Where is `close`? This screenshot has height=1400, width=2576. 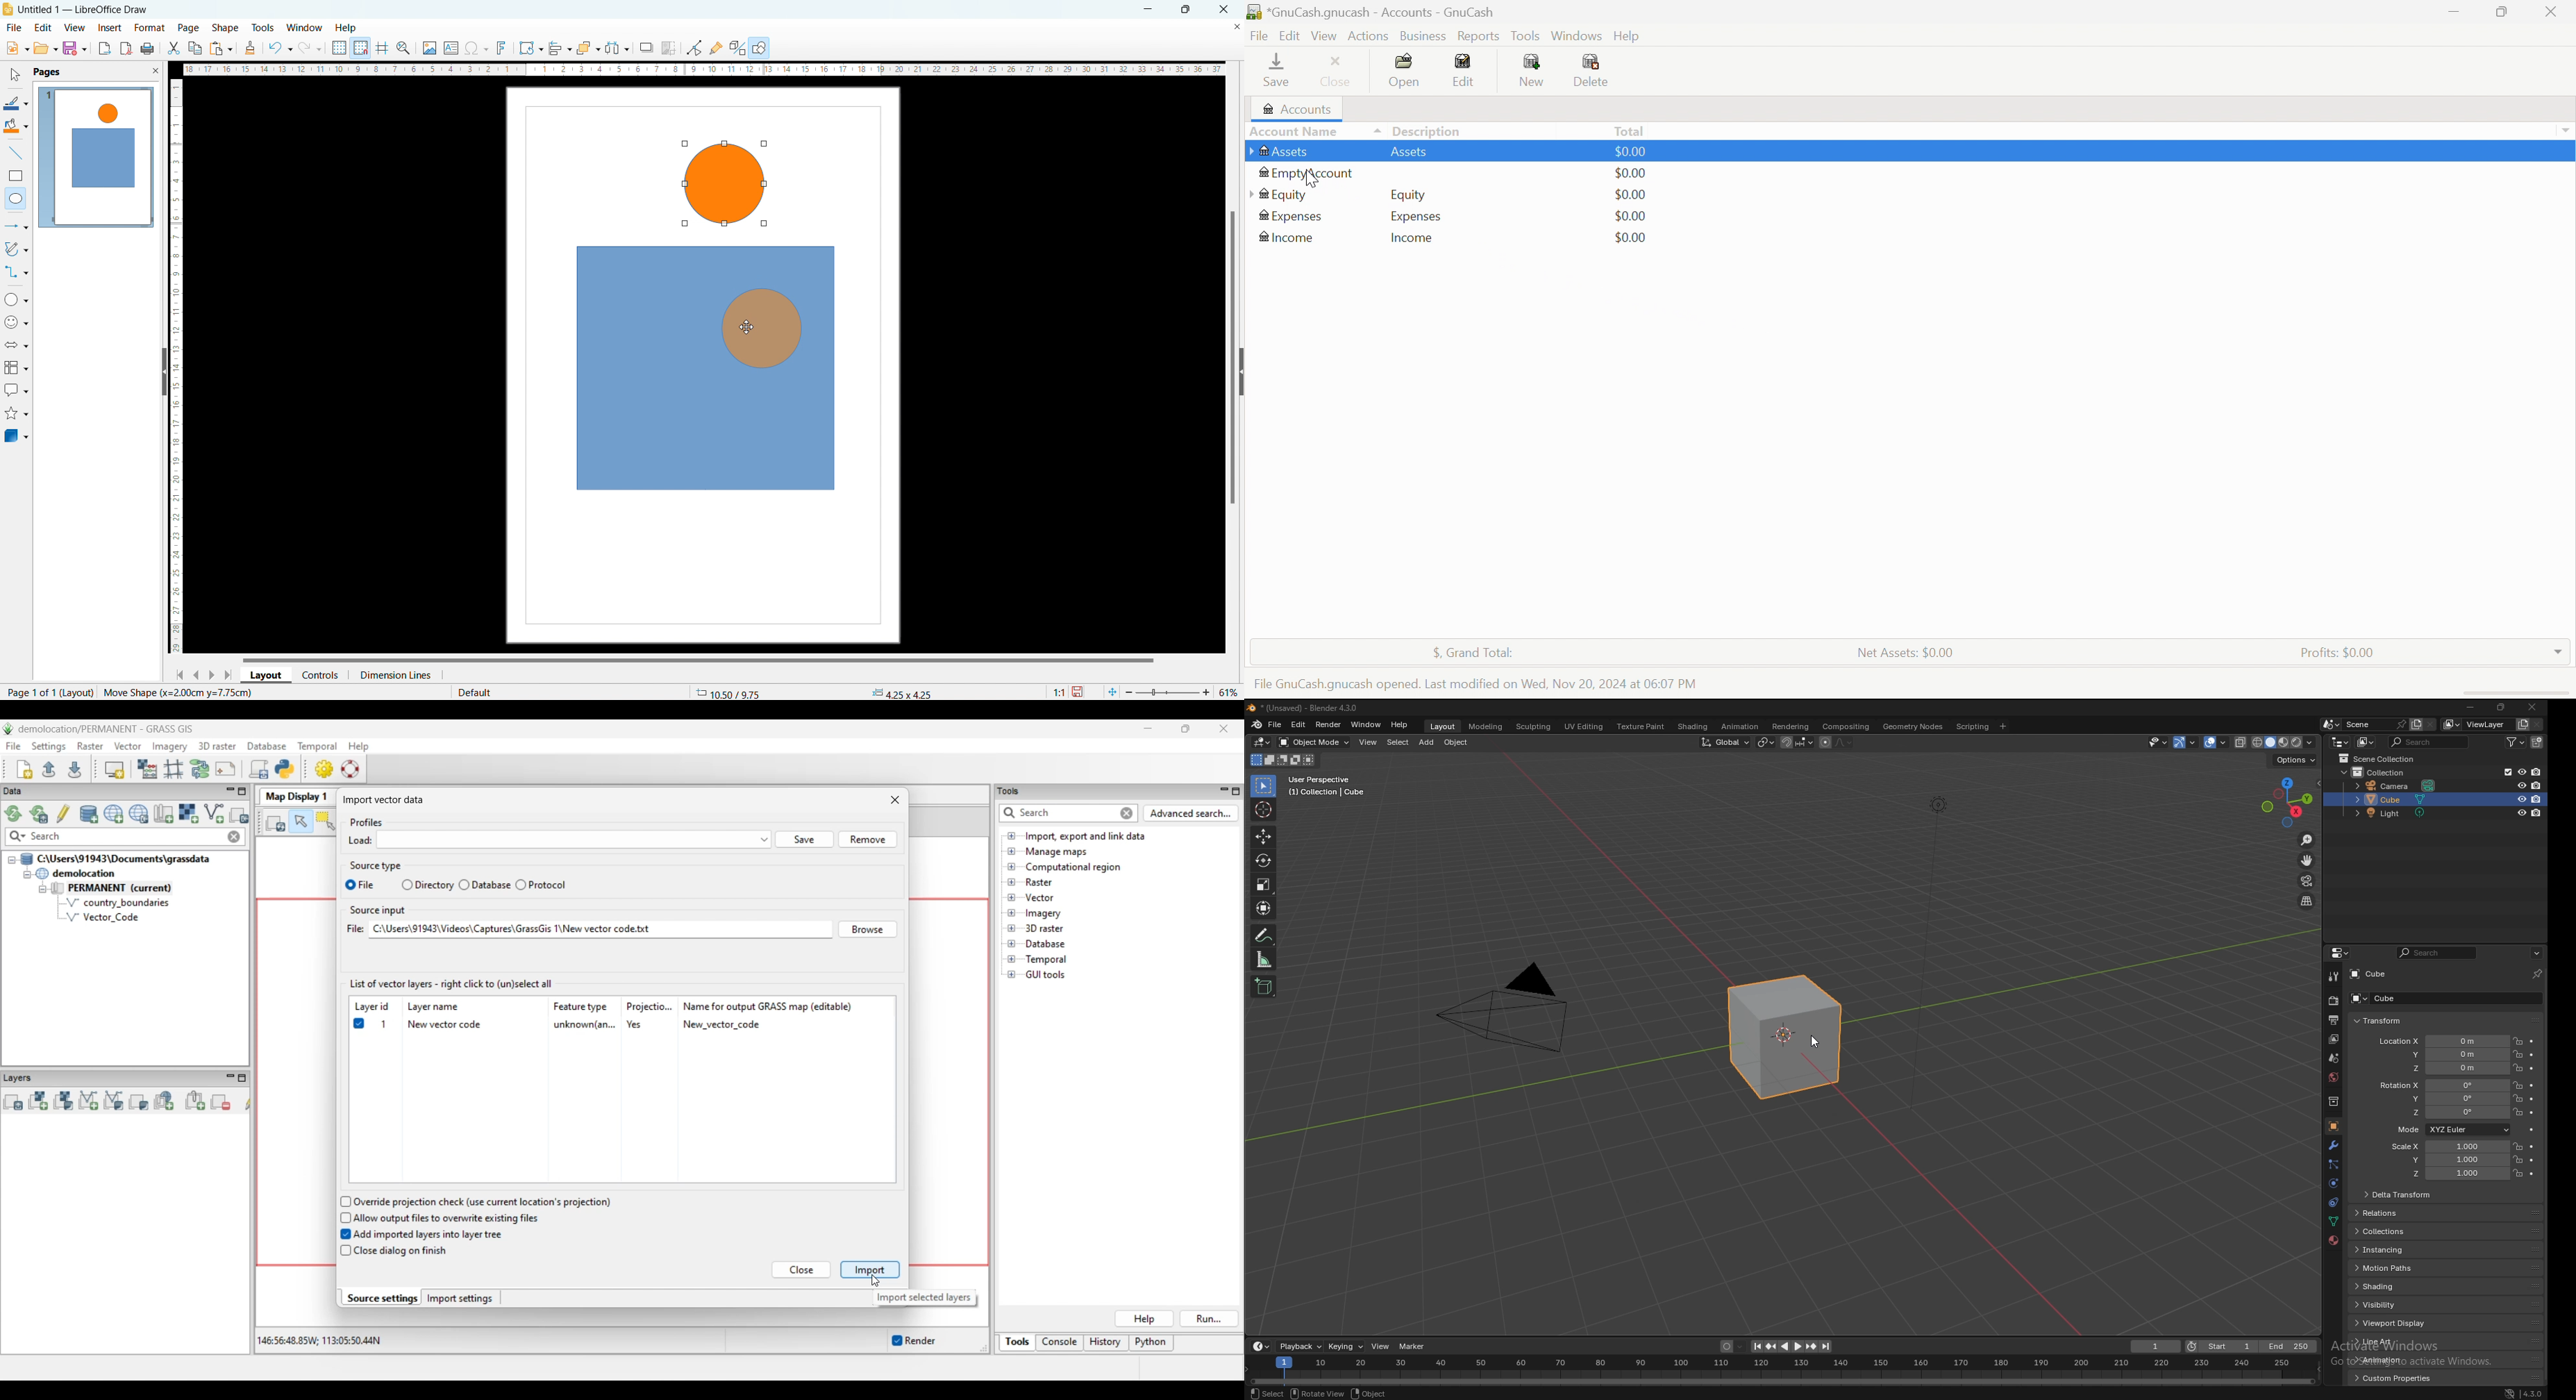 close is located at coordinates (2530, 708).